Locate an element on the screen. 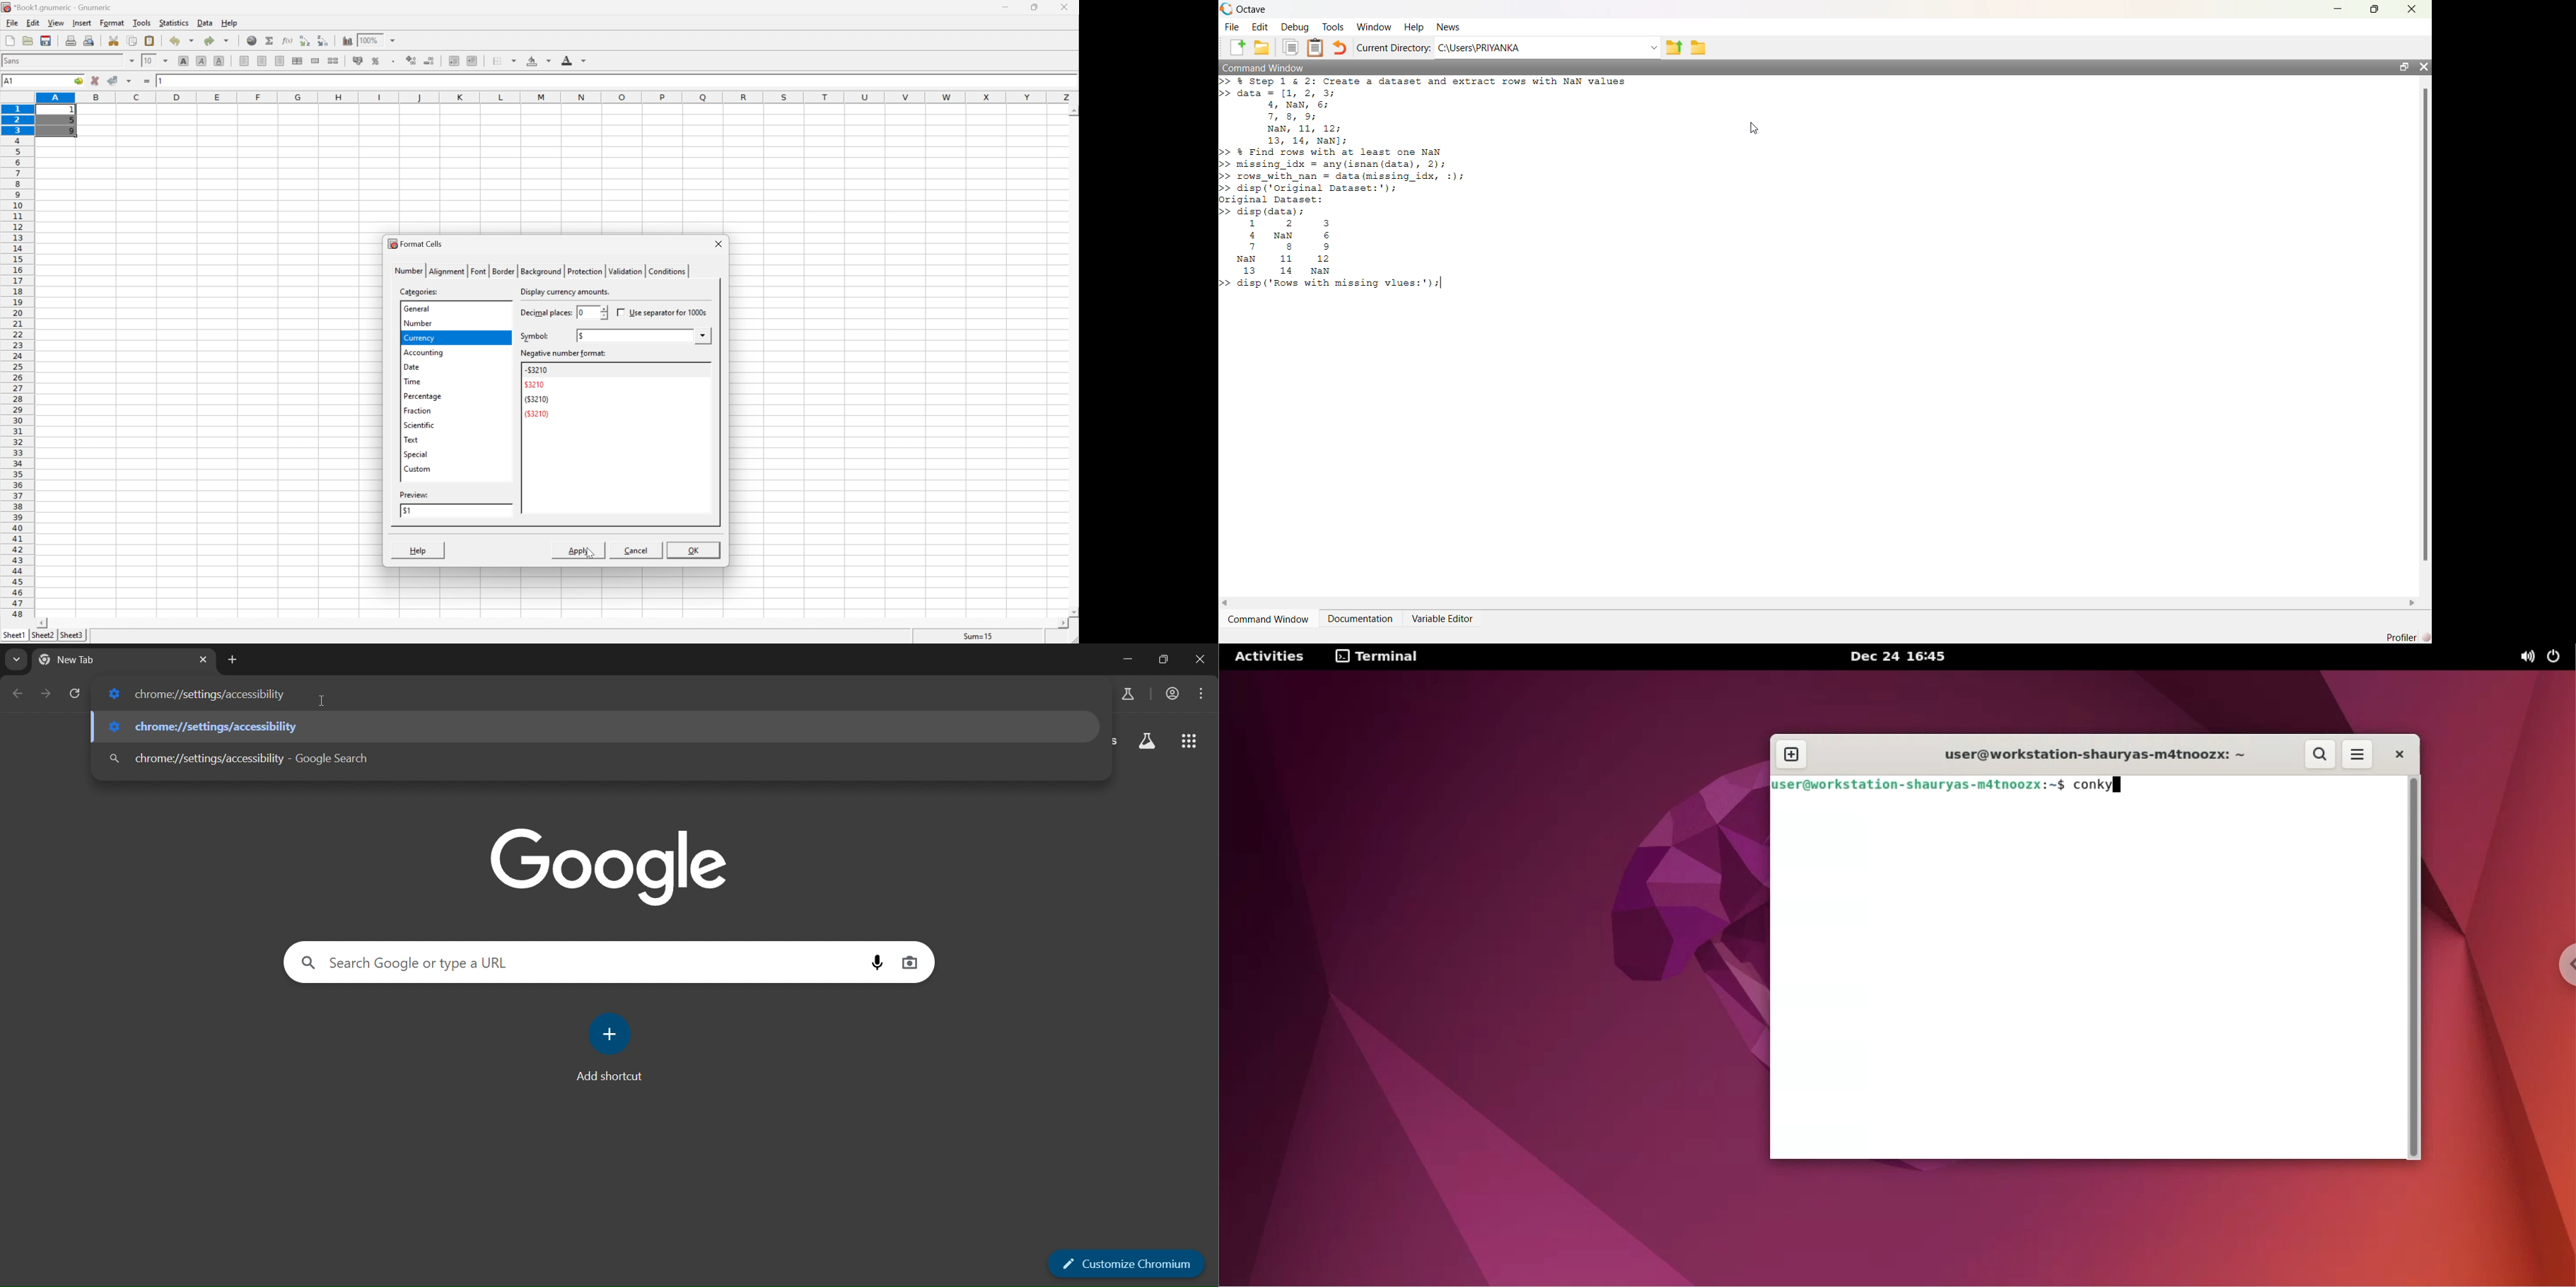  undo is located at coordinates (183, 42).